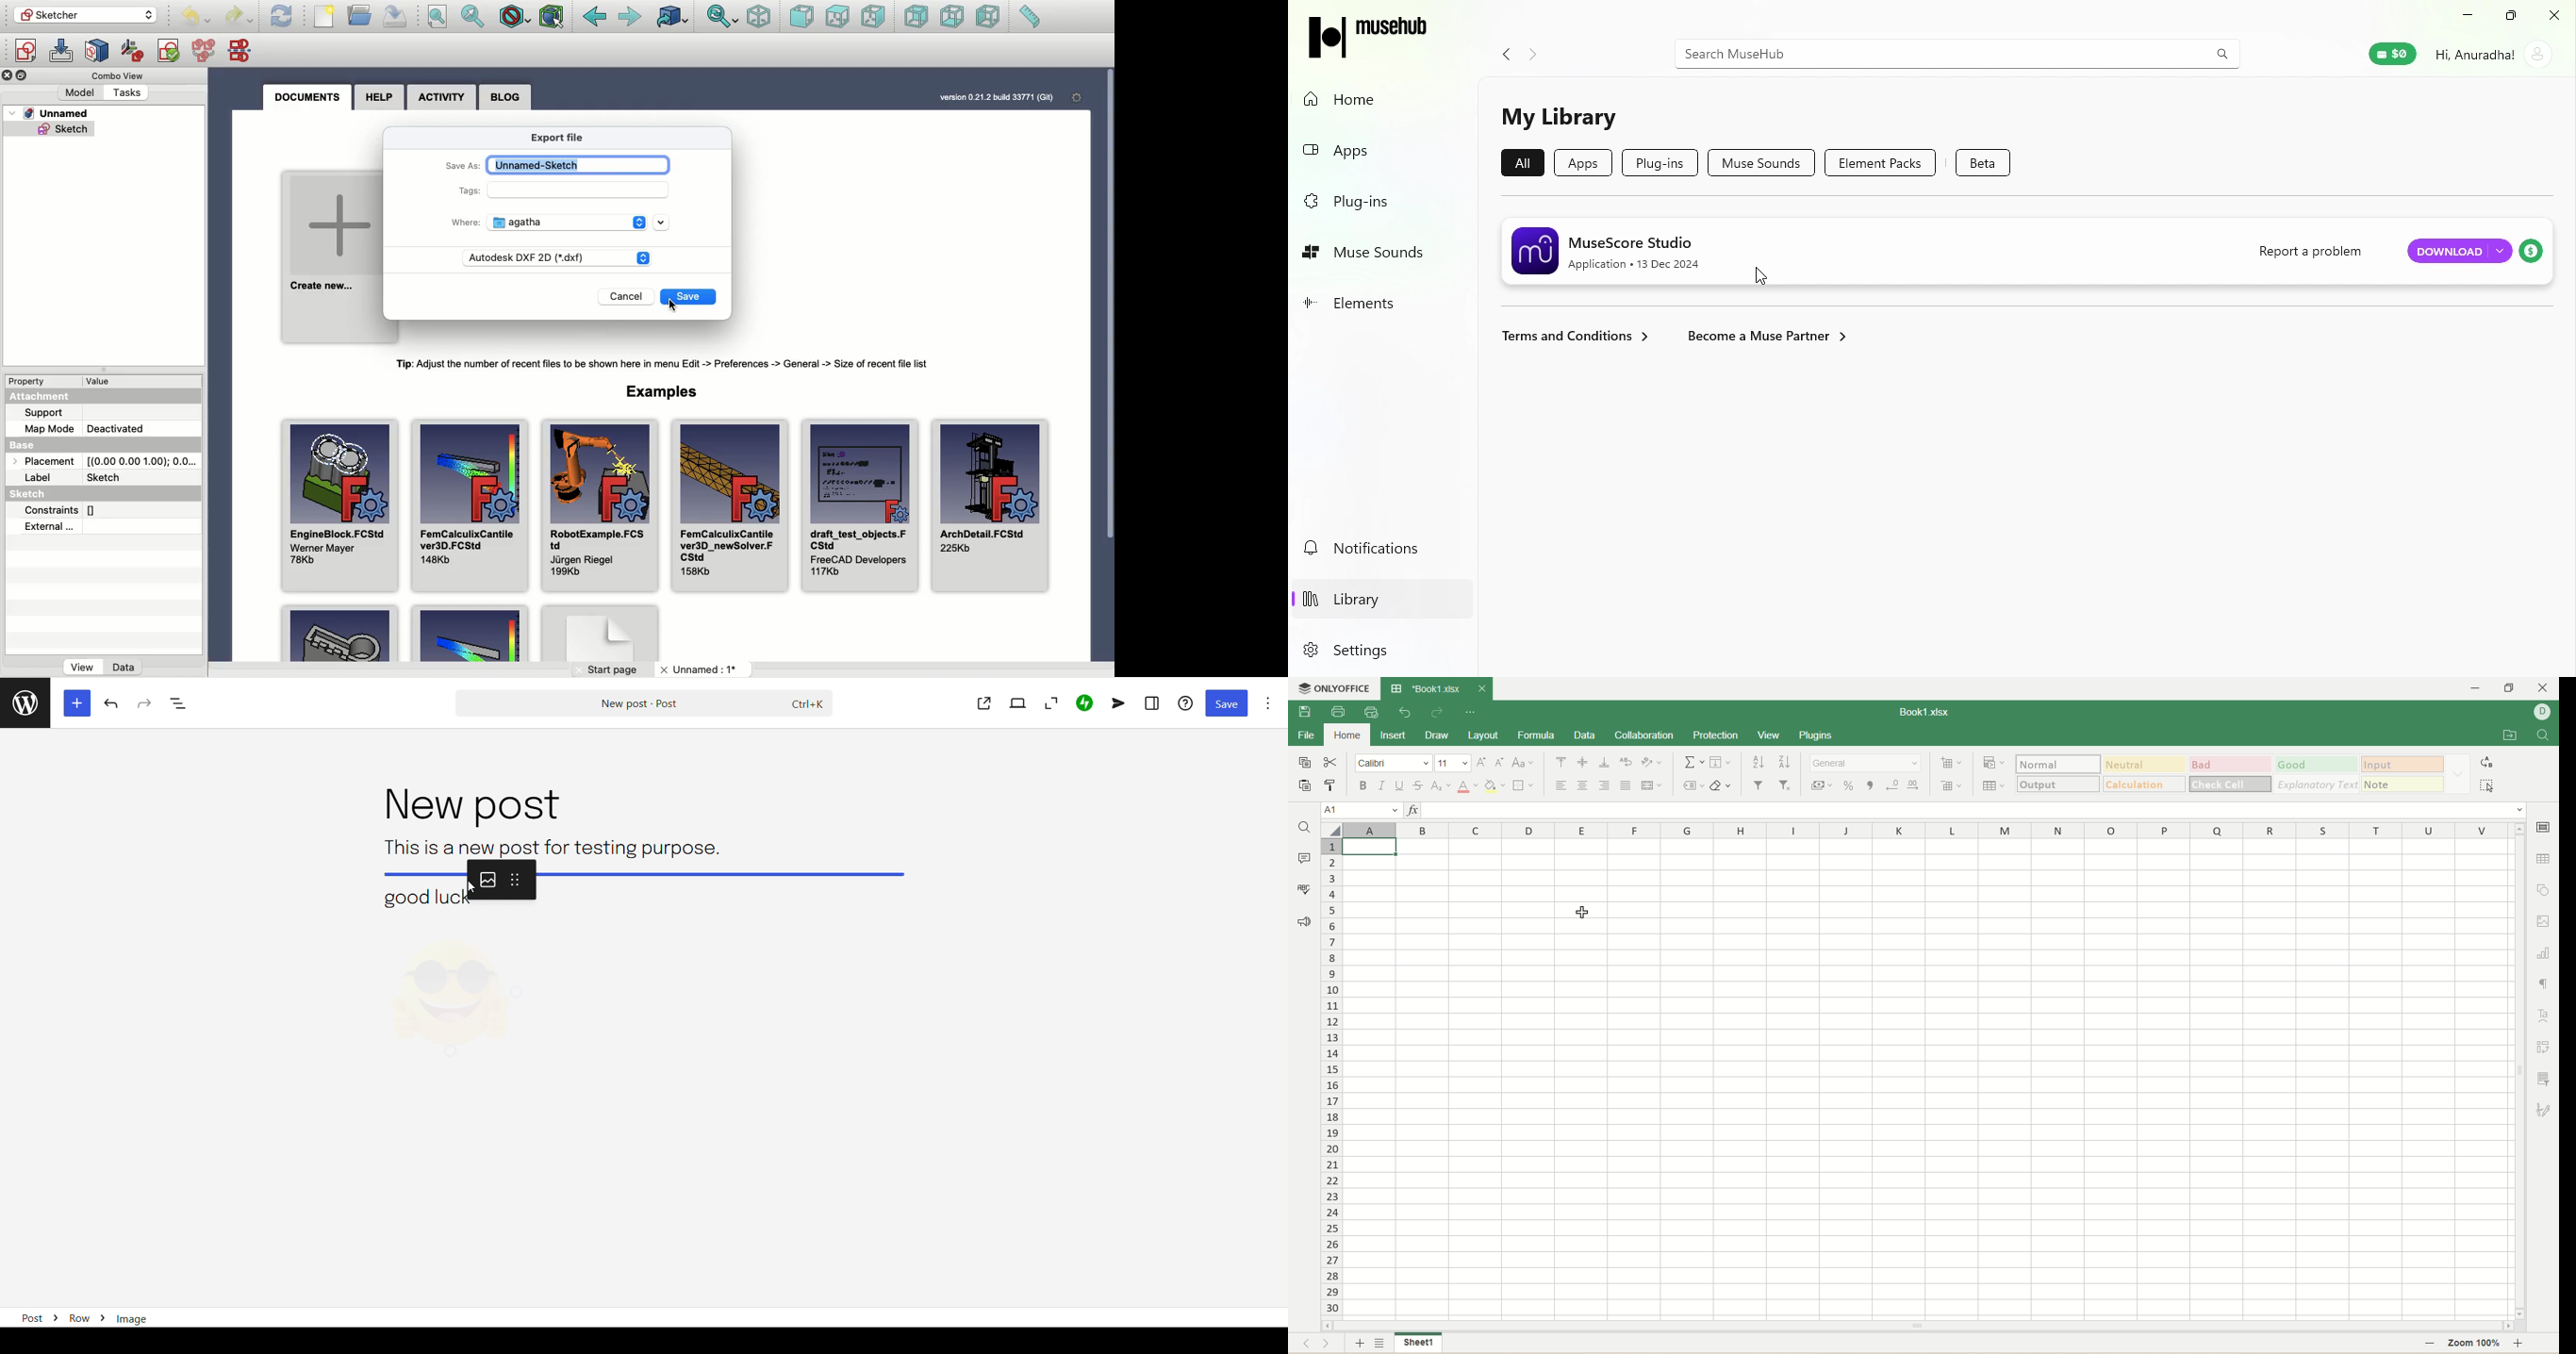 Image resolution: width=2576 pixels, height=1372 pixels. Describe the element at coordinates (91, 528) in the screenshot. I see `External...` at that location.